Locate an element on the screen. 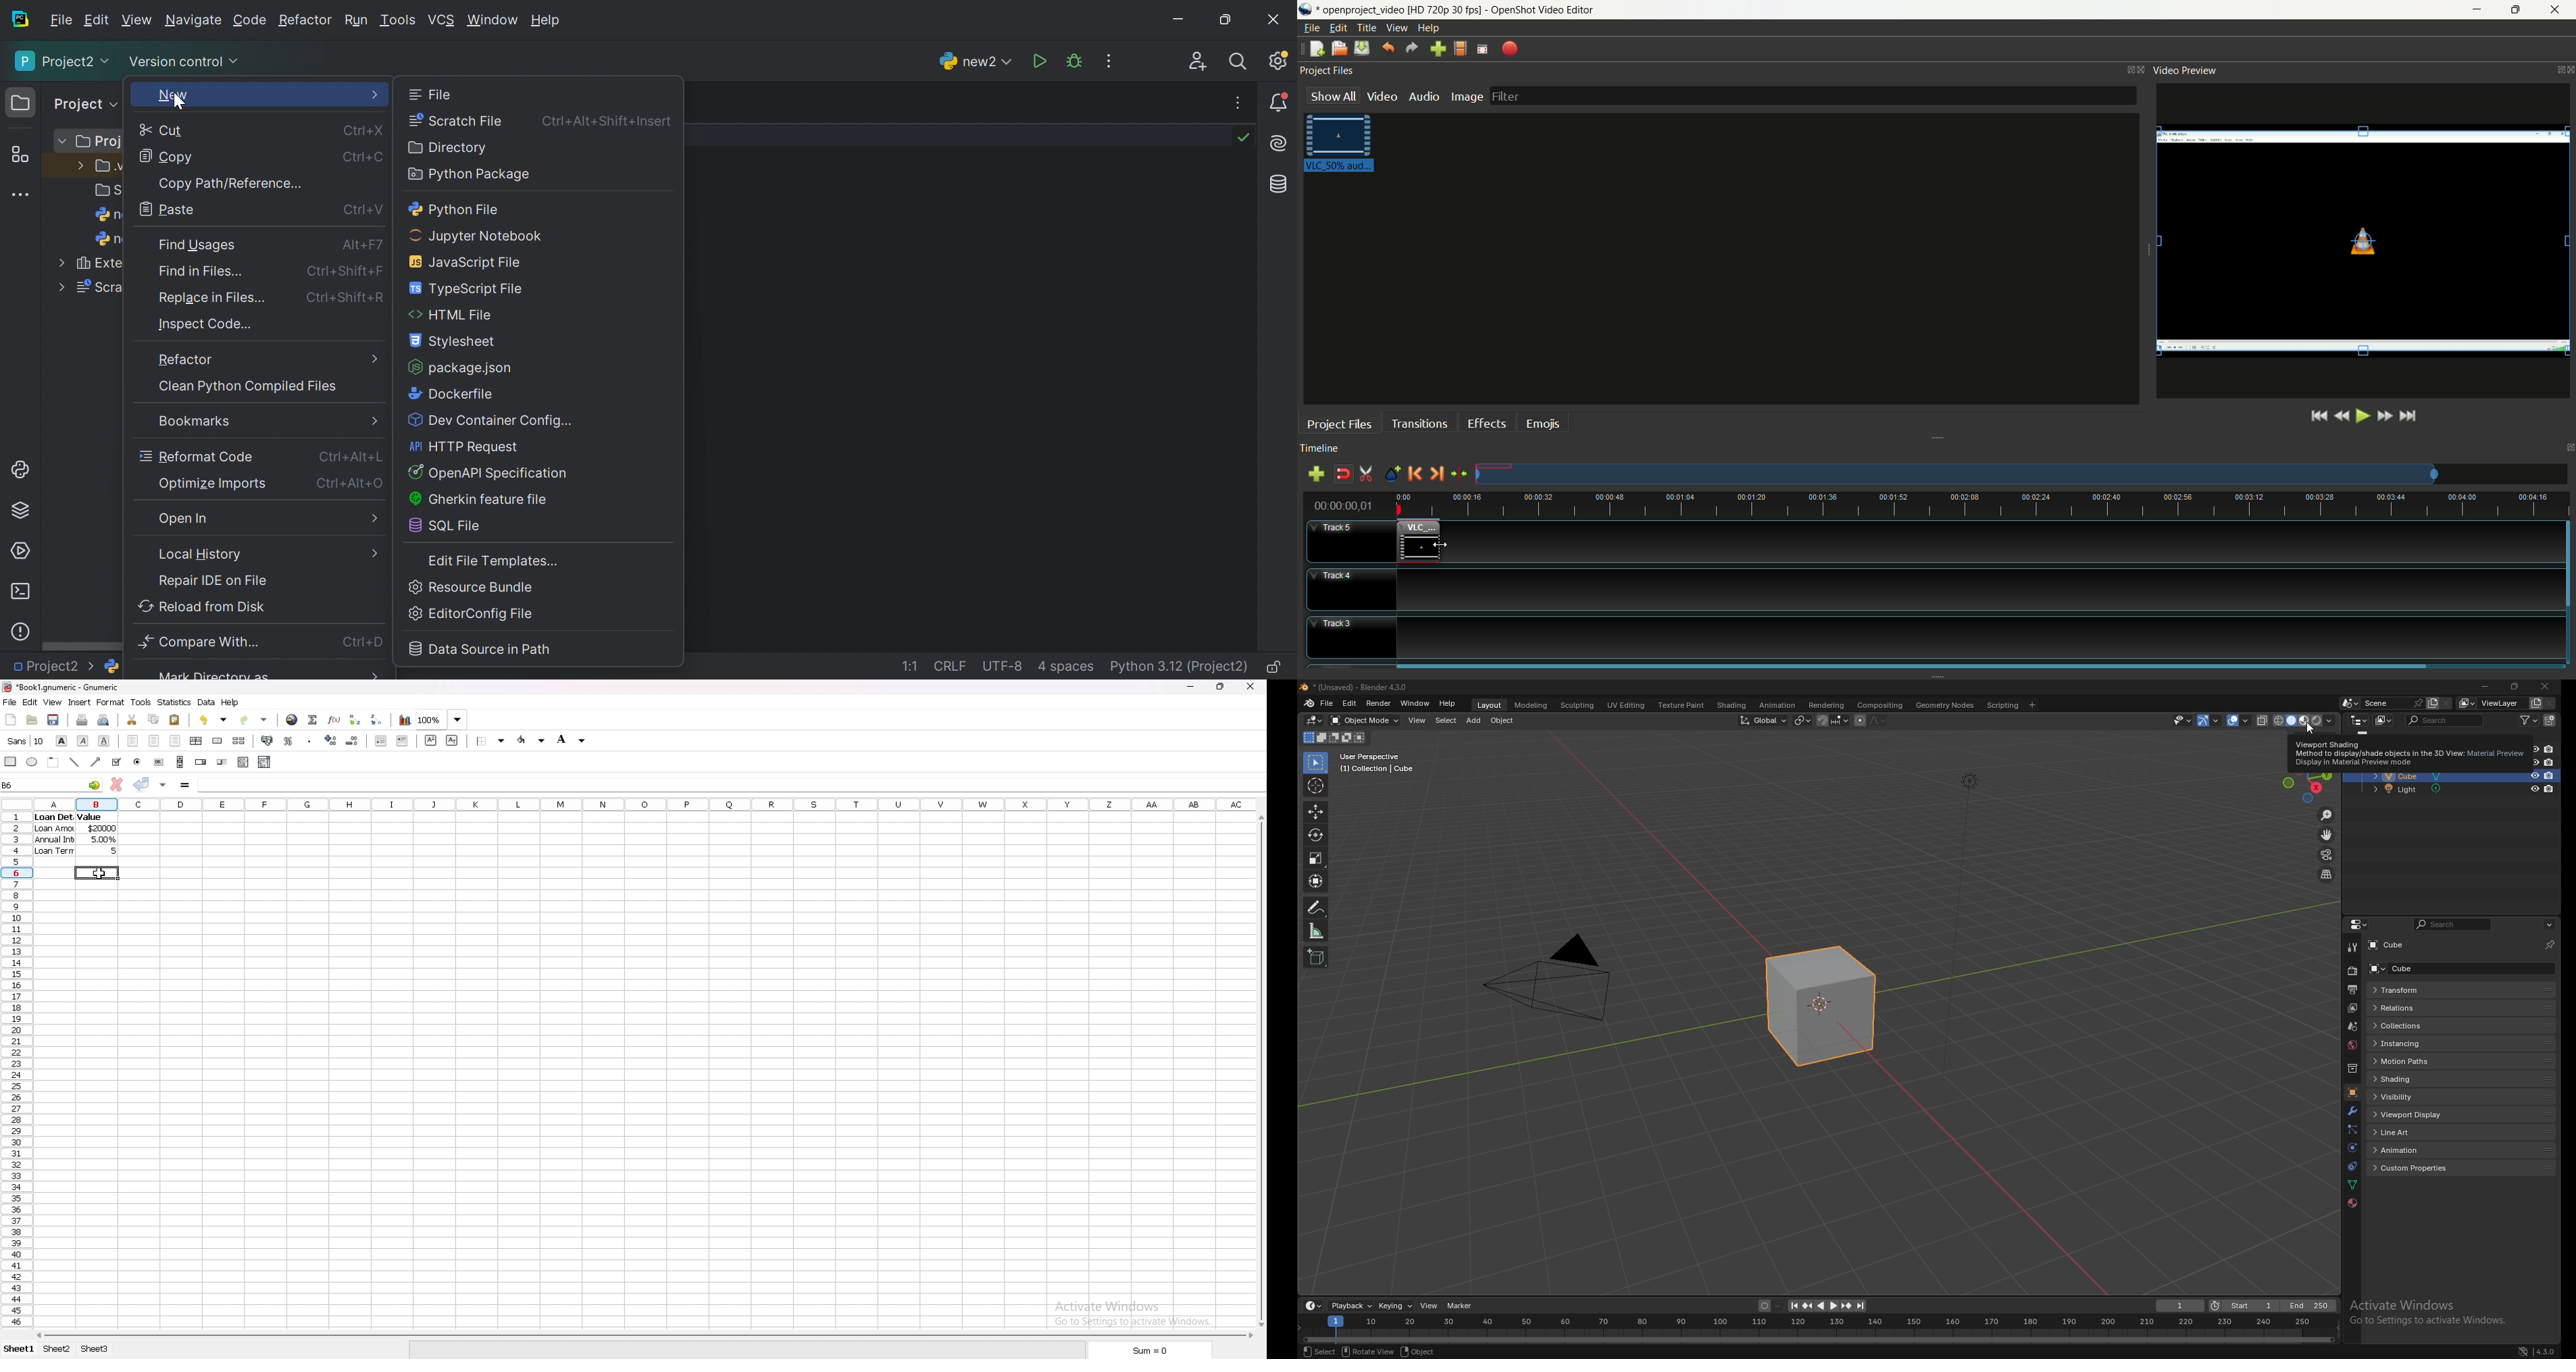 The height and width of the screenshot is (1372, 2576). disable in renders is located at coordinates (2549, 749).